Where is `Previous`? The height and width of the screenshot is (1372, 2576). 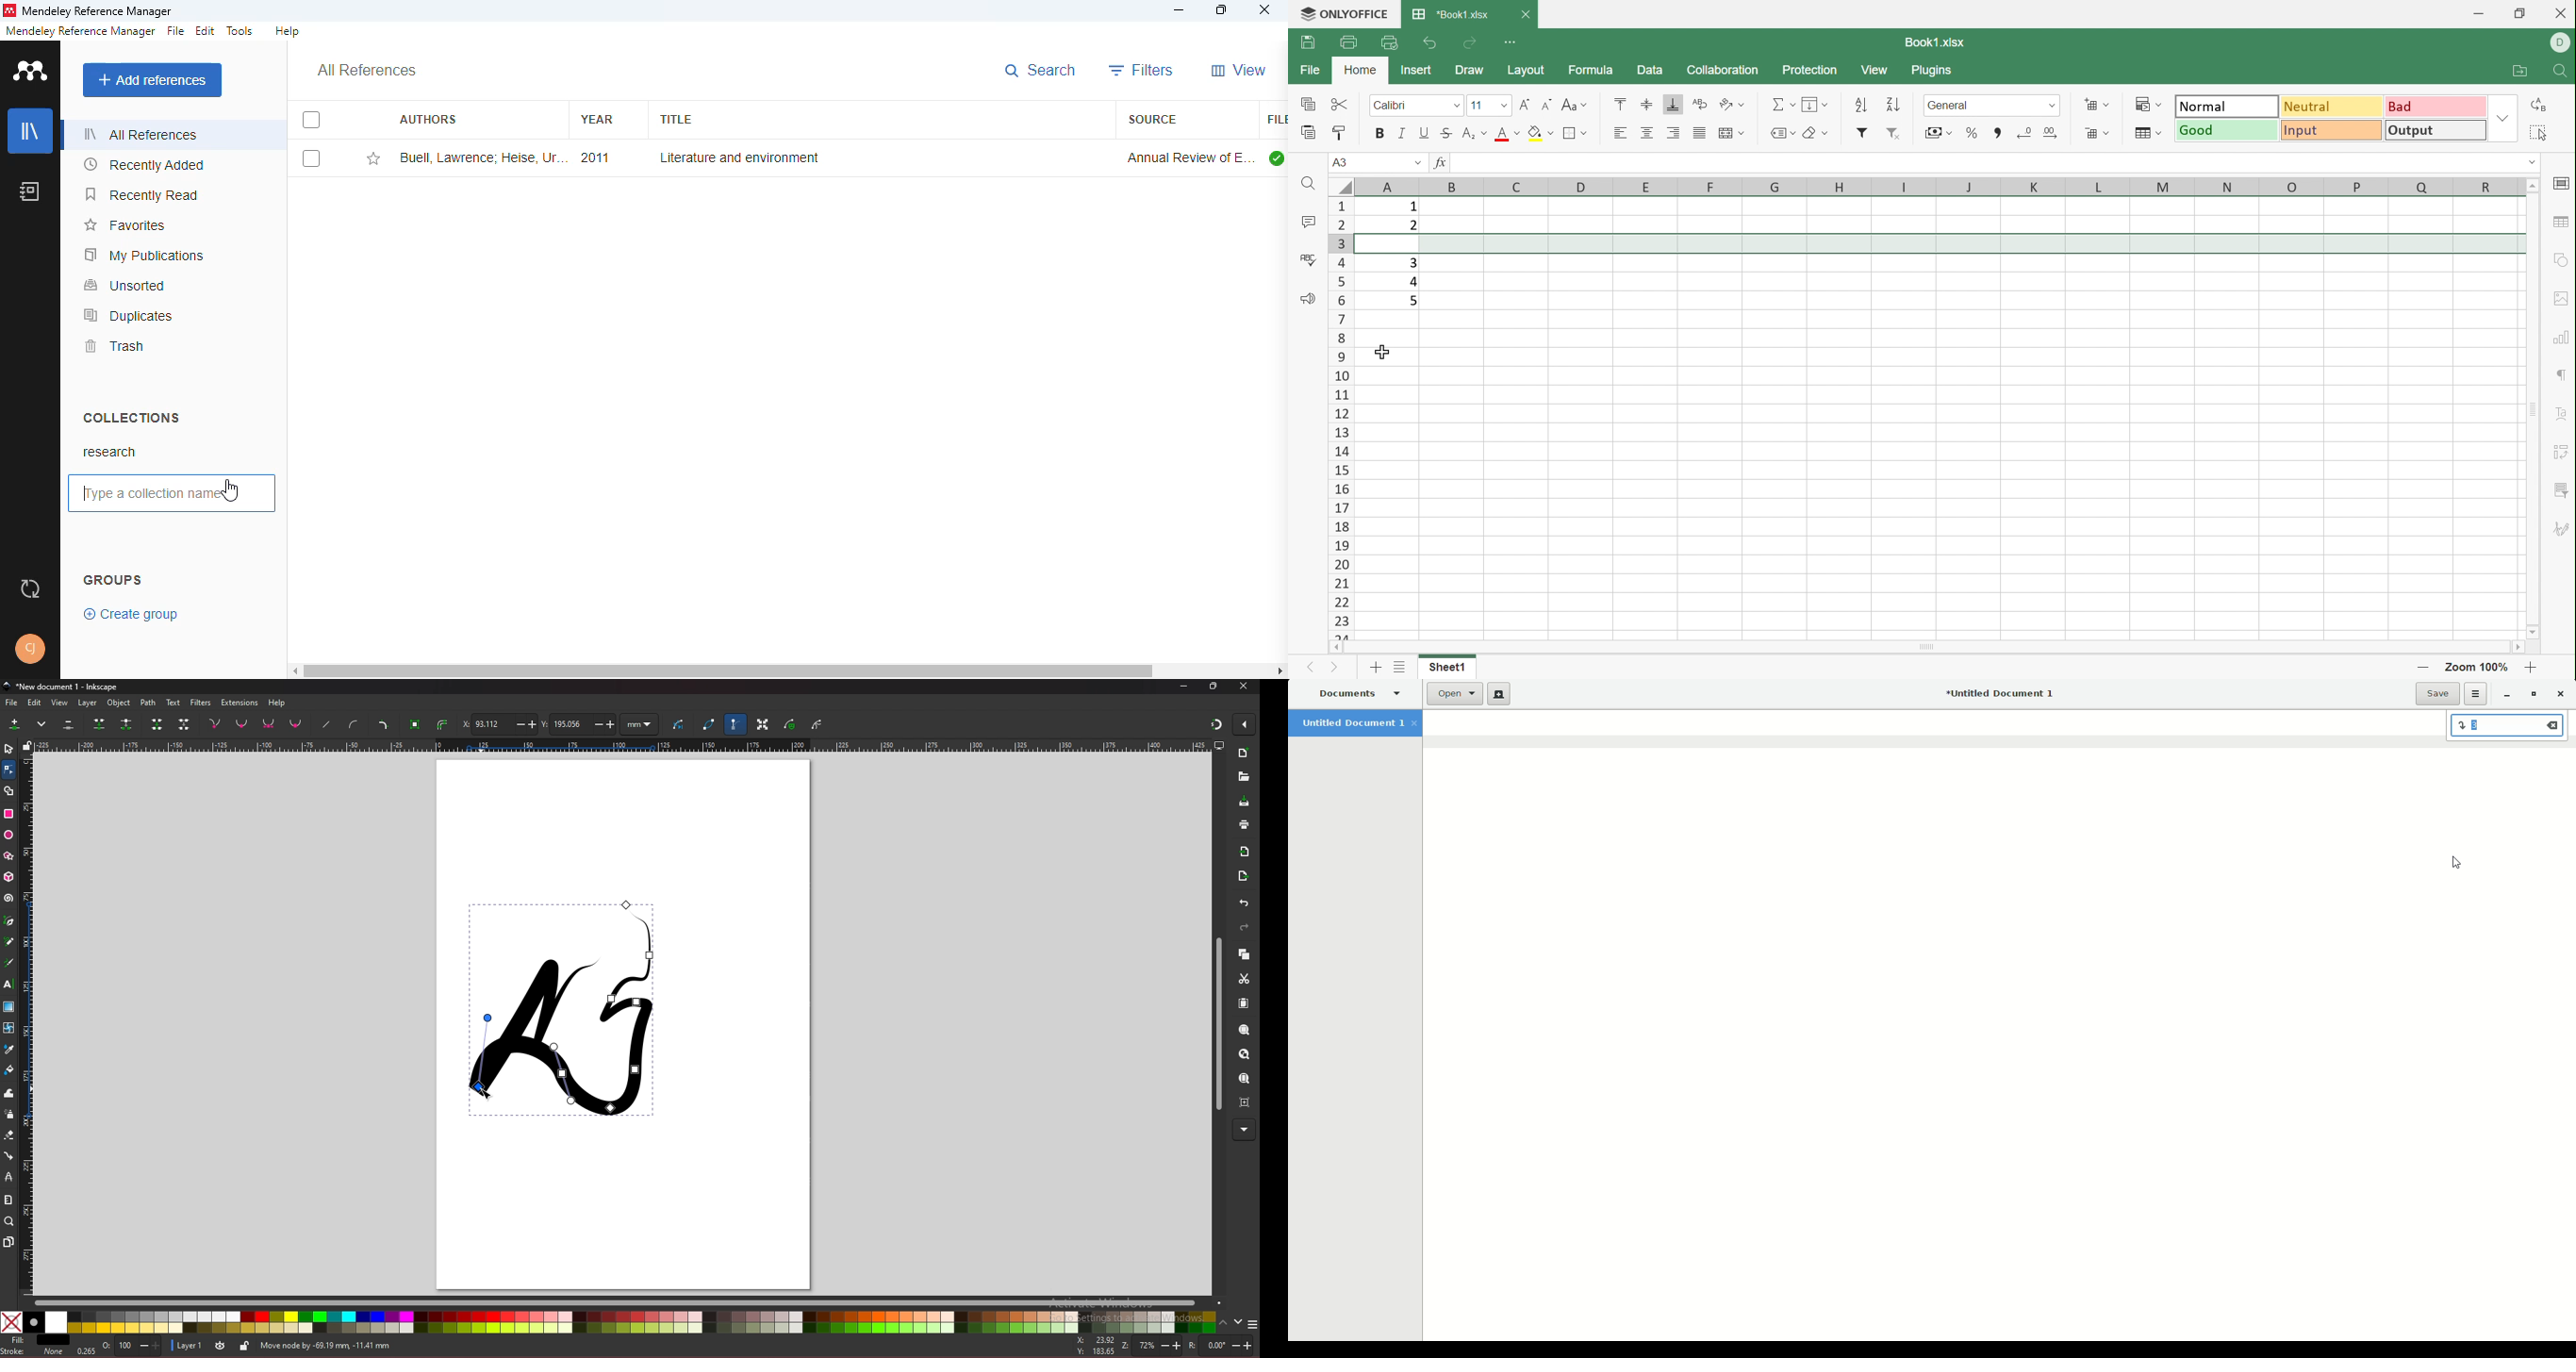
Previous is located at coordinates (1312, 666).